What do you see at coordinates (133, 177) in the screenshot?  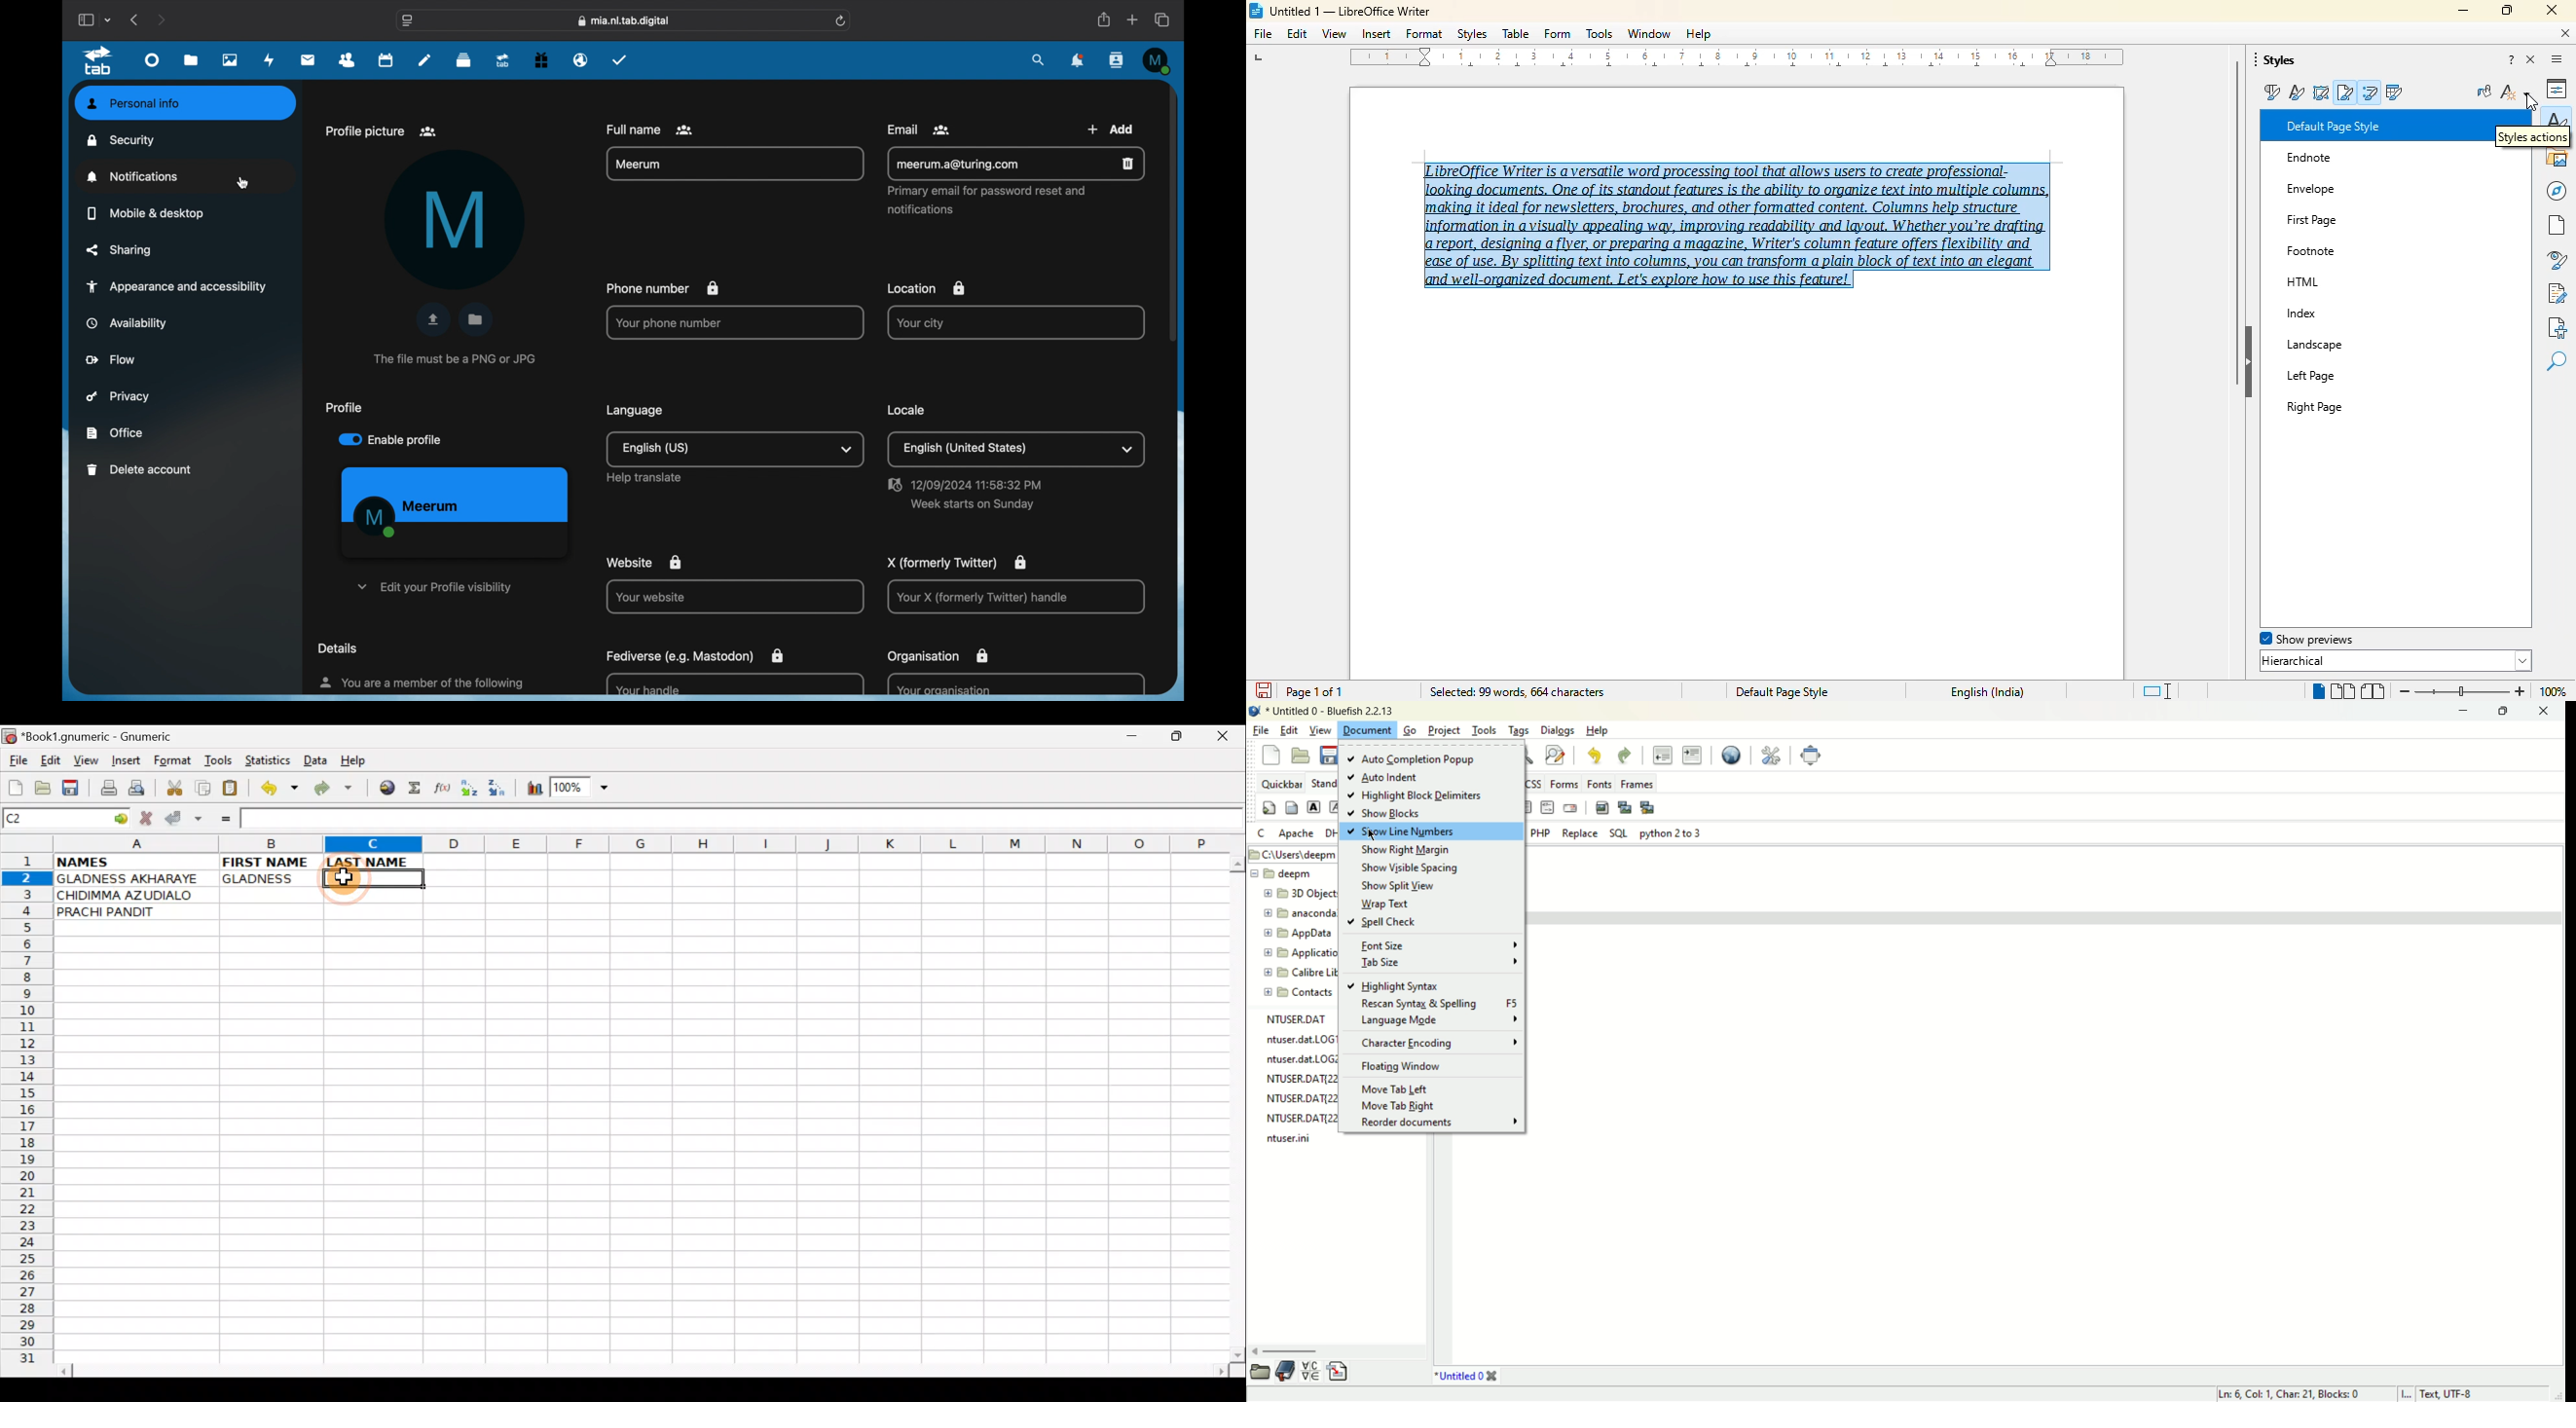 I see `notifications` at bounding box center [133, 177].